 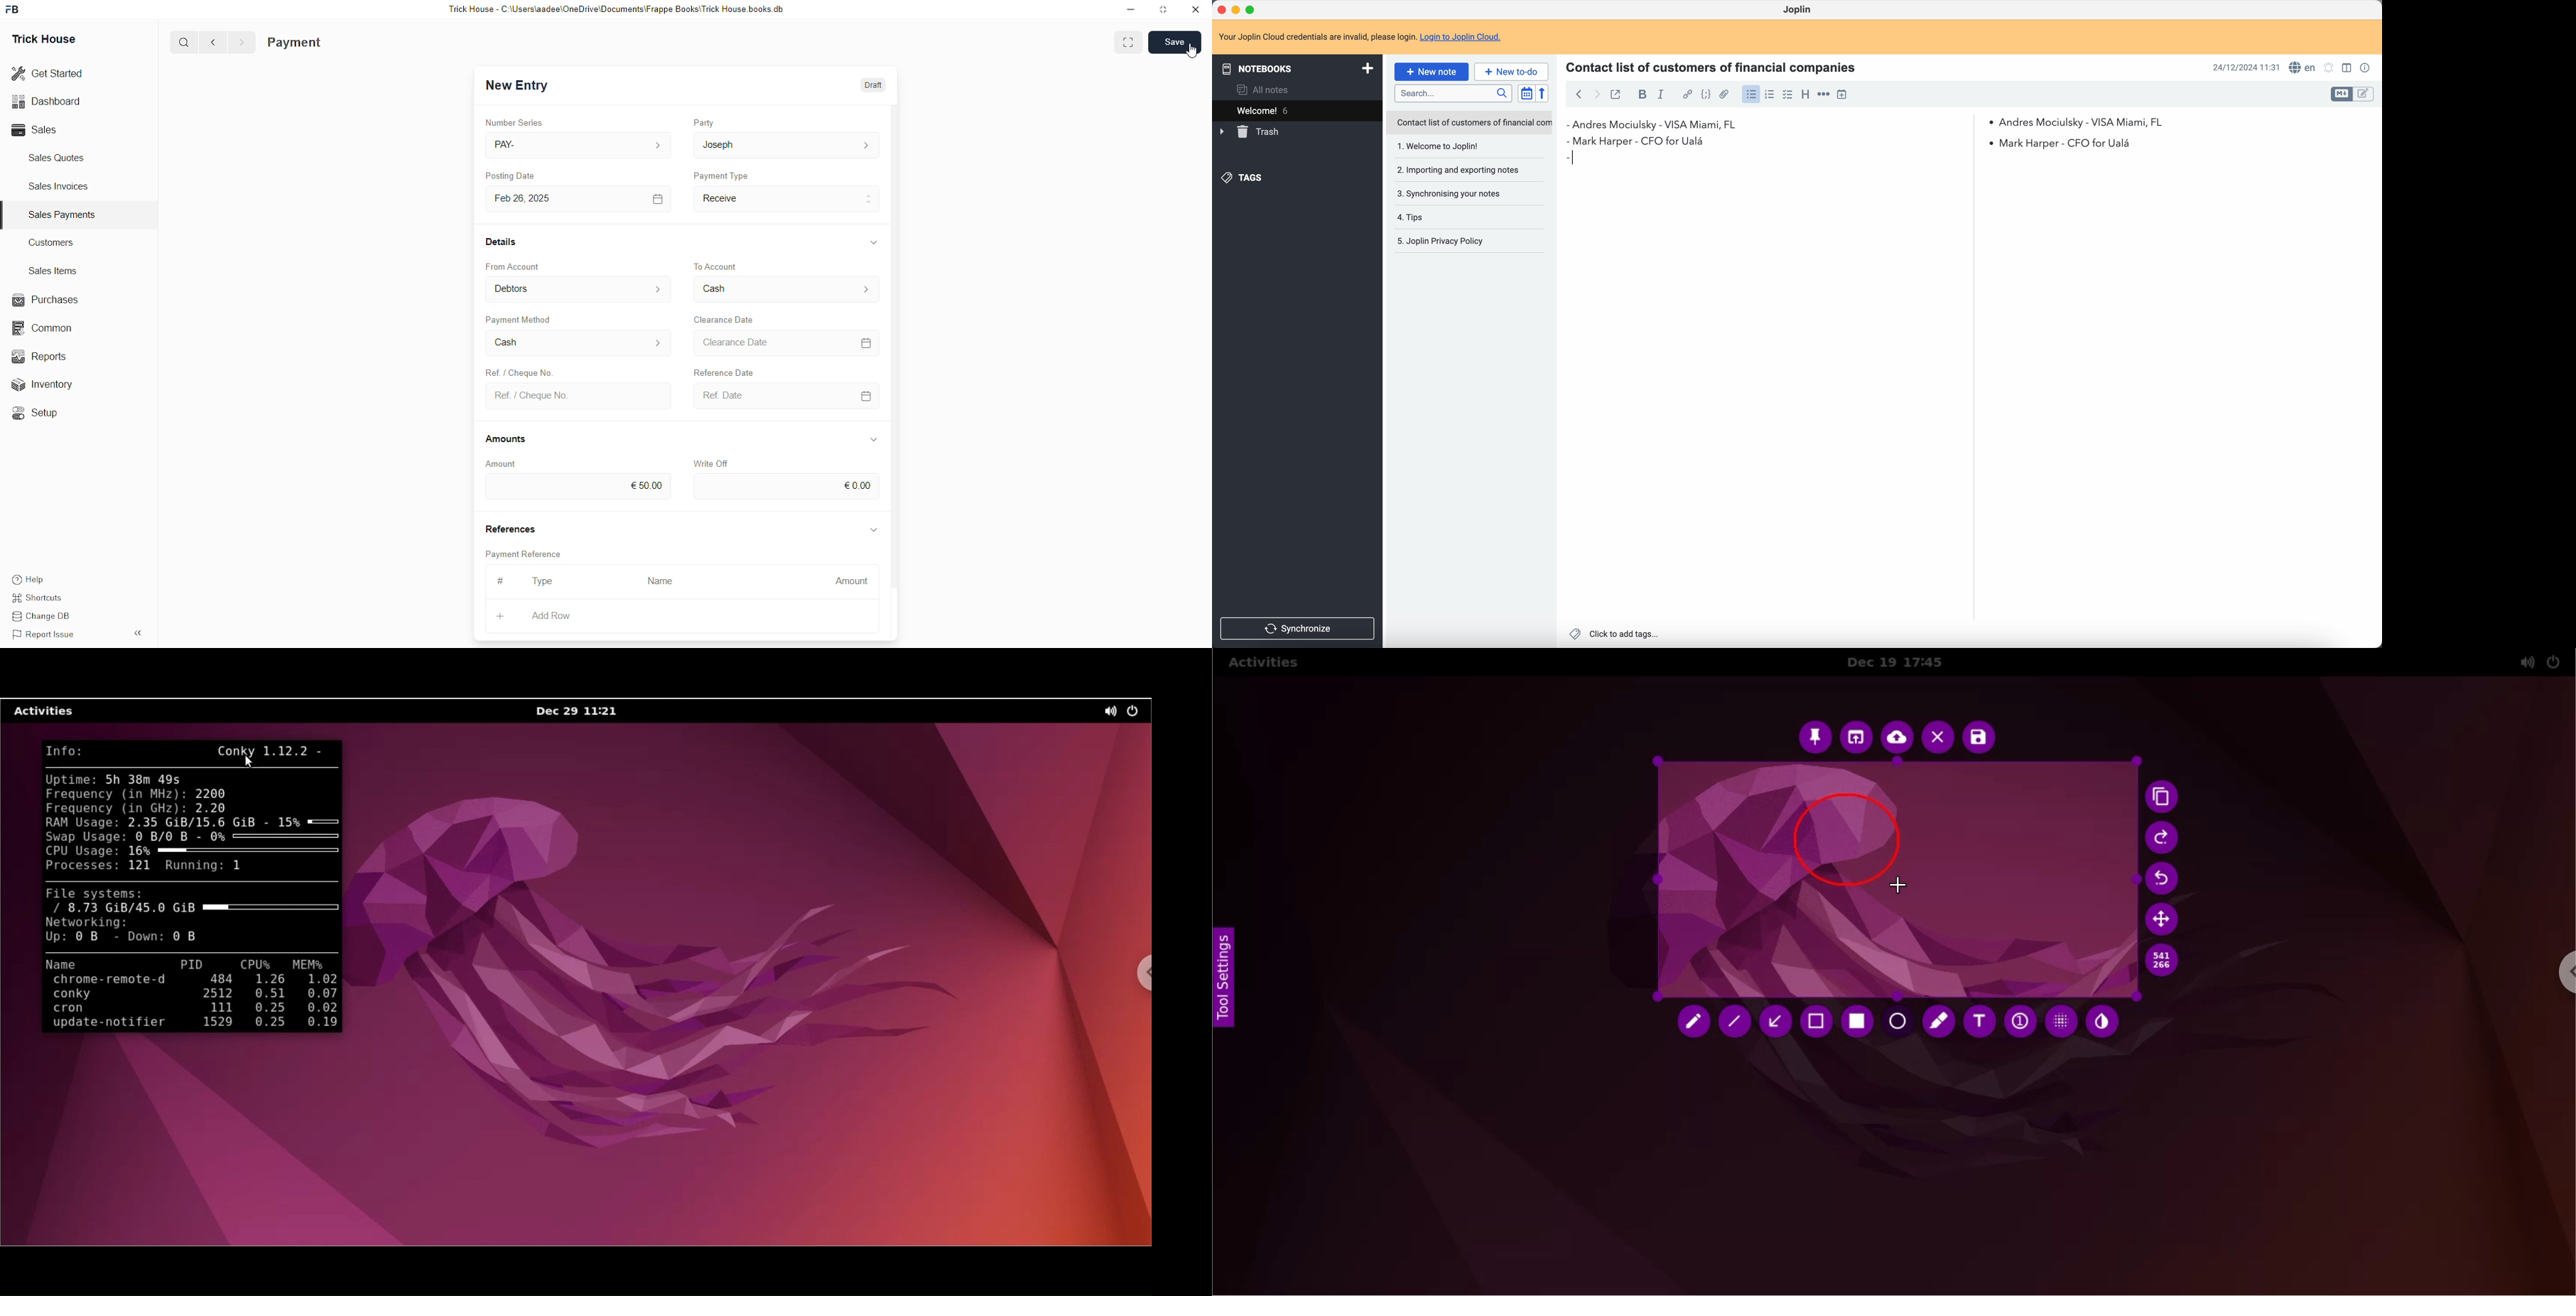 I want to click on code, so click(x=1706, y=95).